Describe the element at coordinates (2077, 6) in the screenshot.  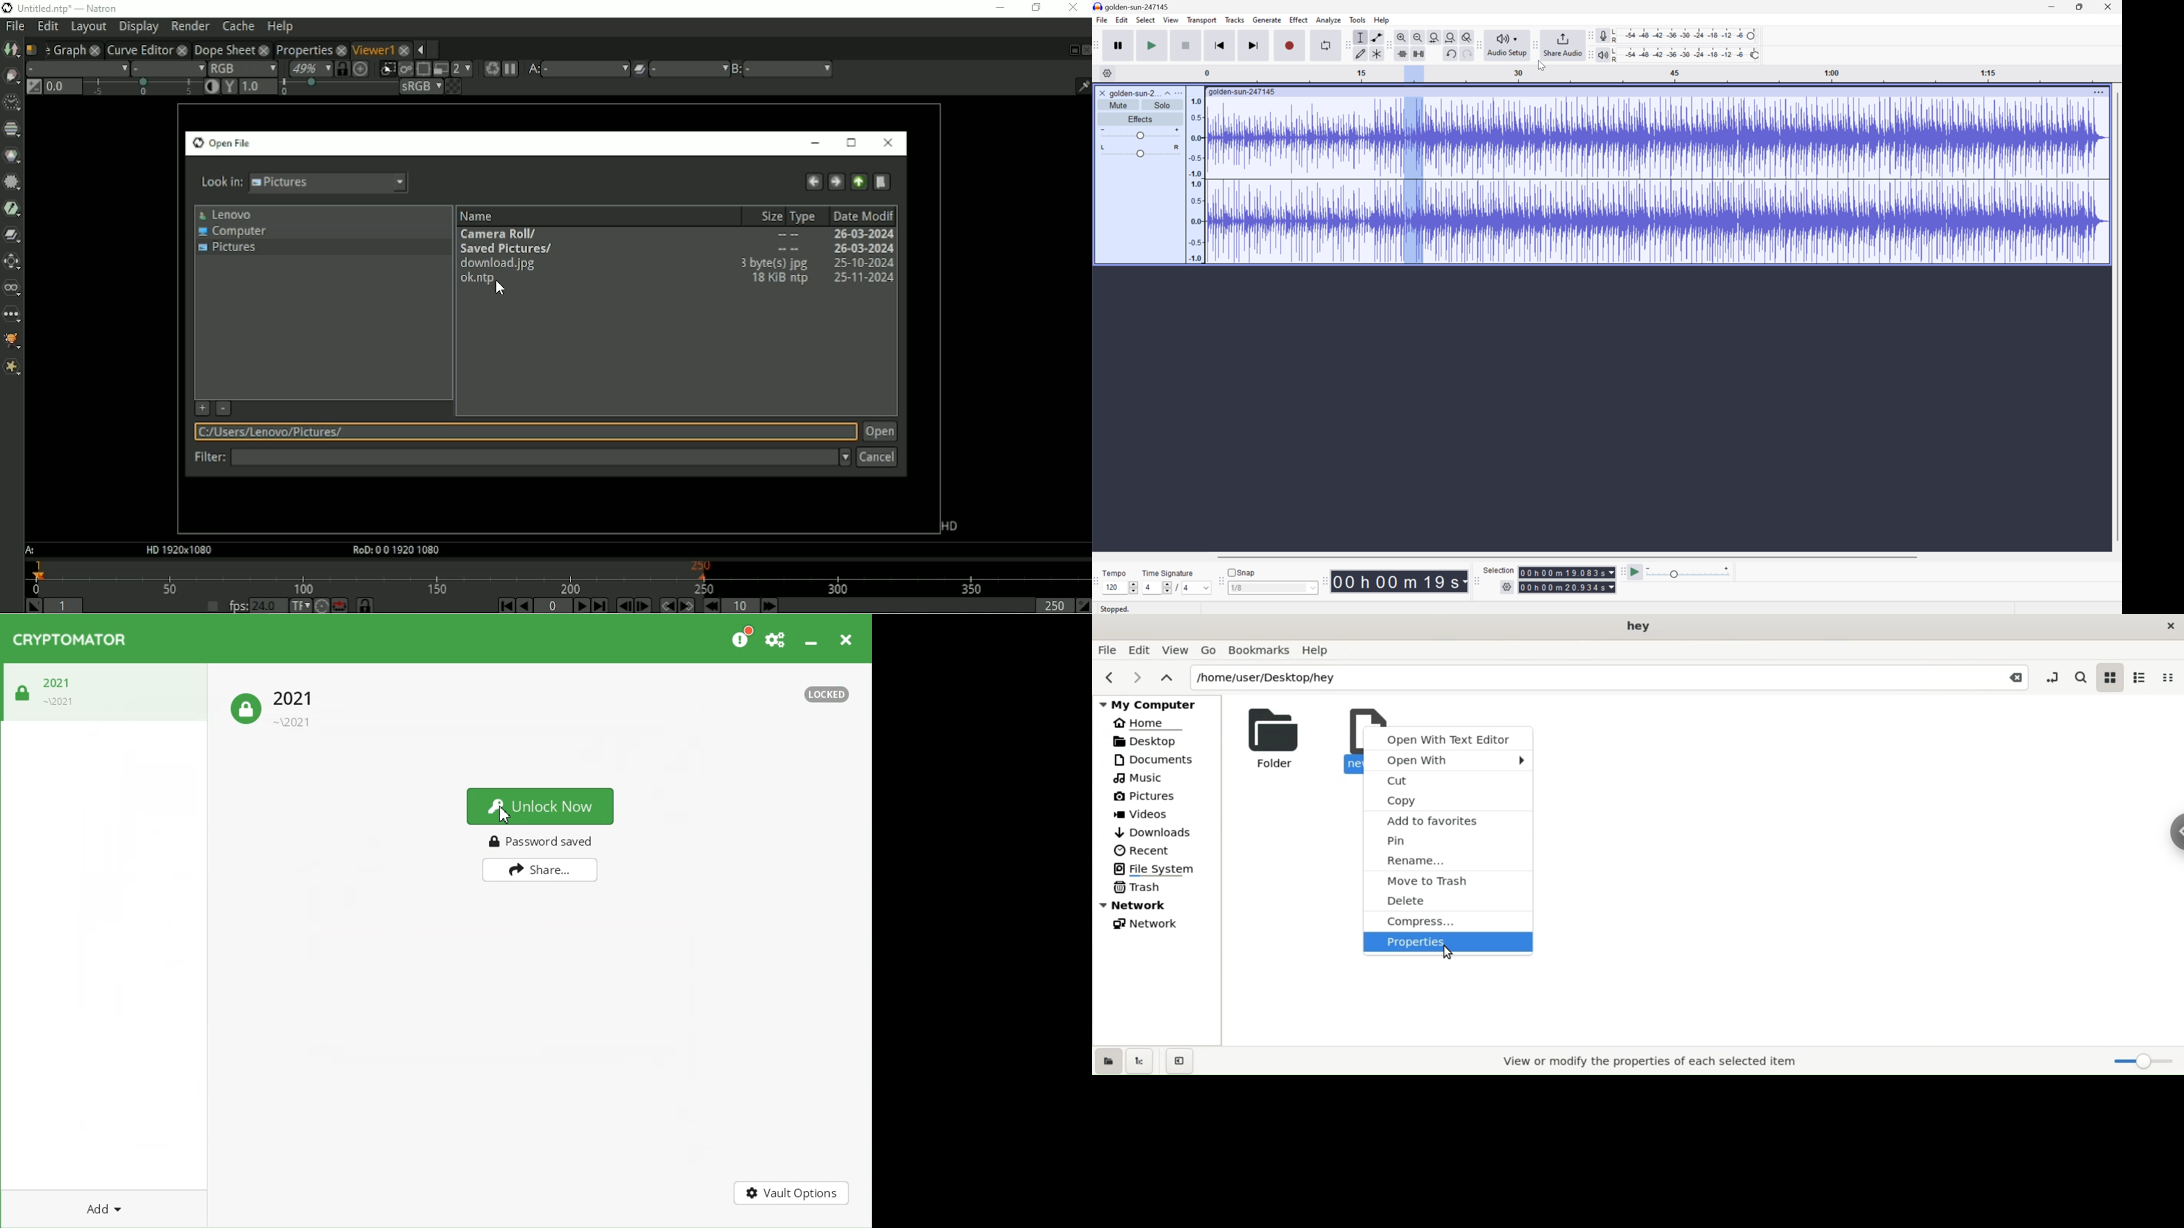
I see `Restore Down` at that location.